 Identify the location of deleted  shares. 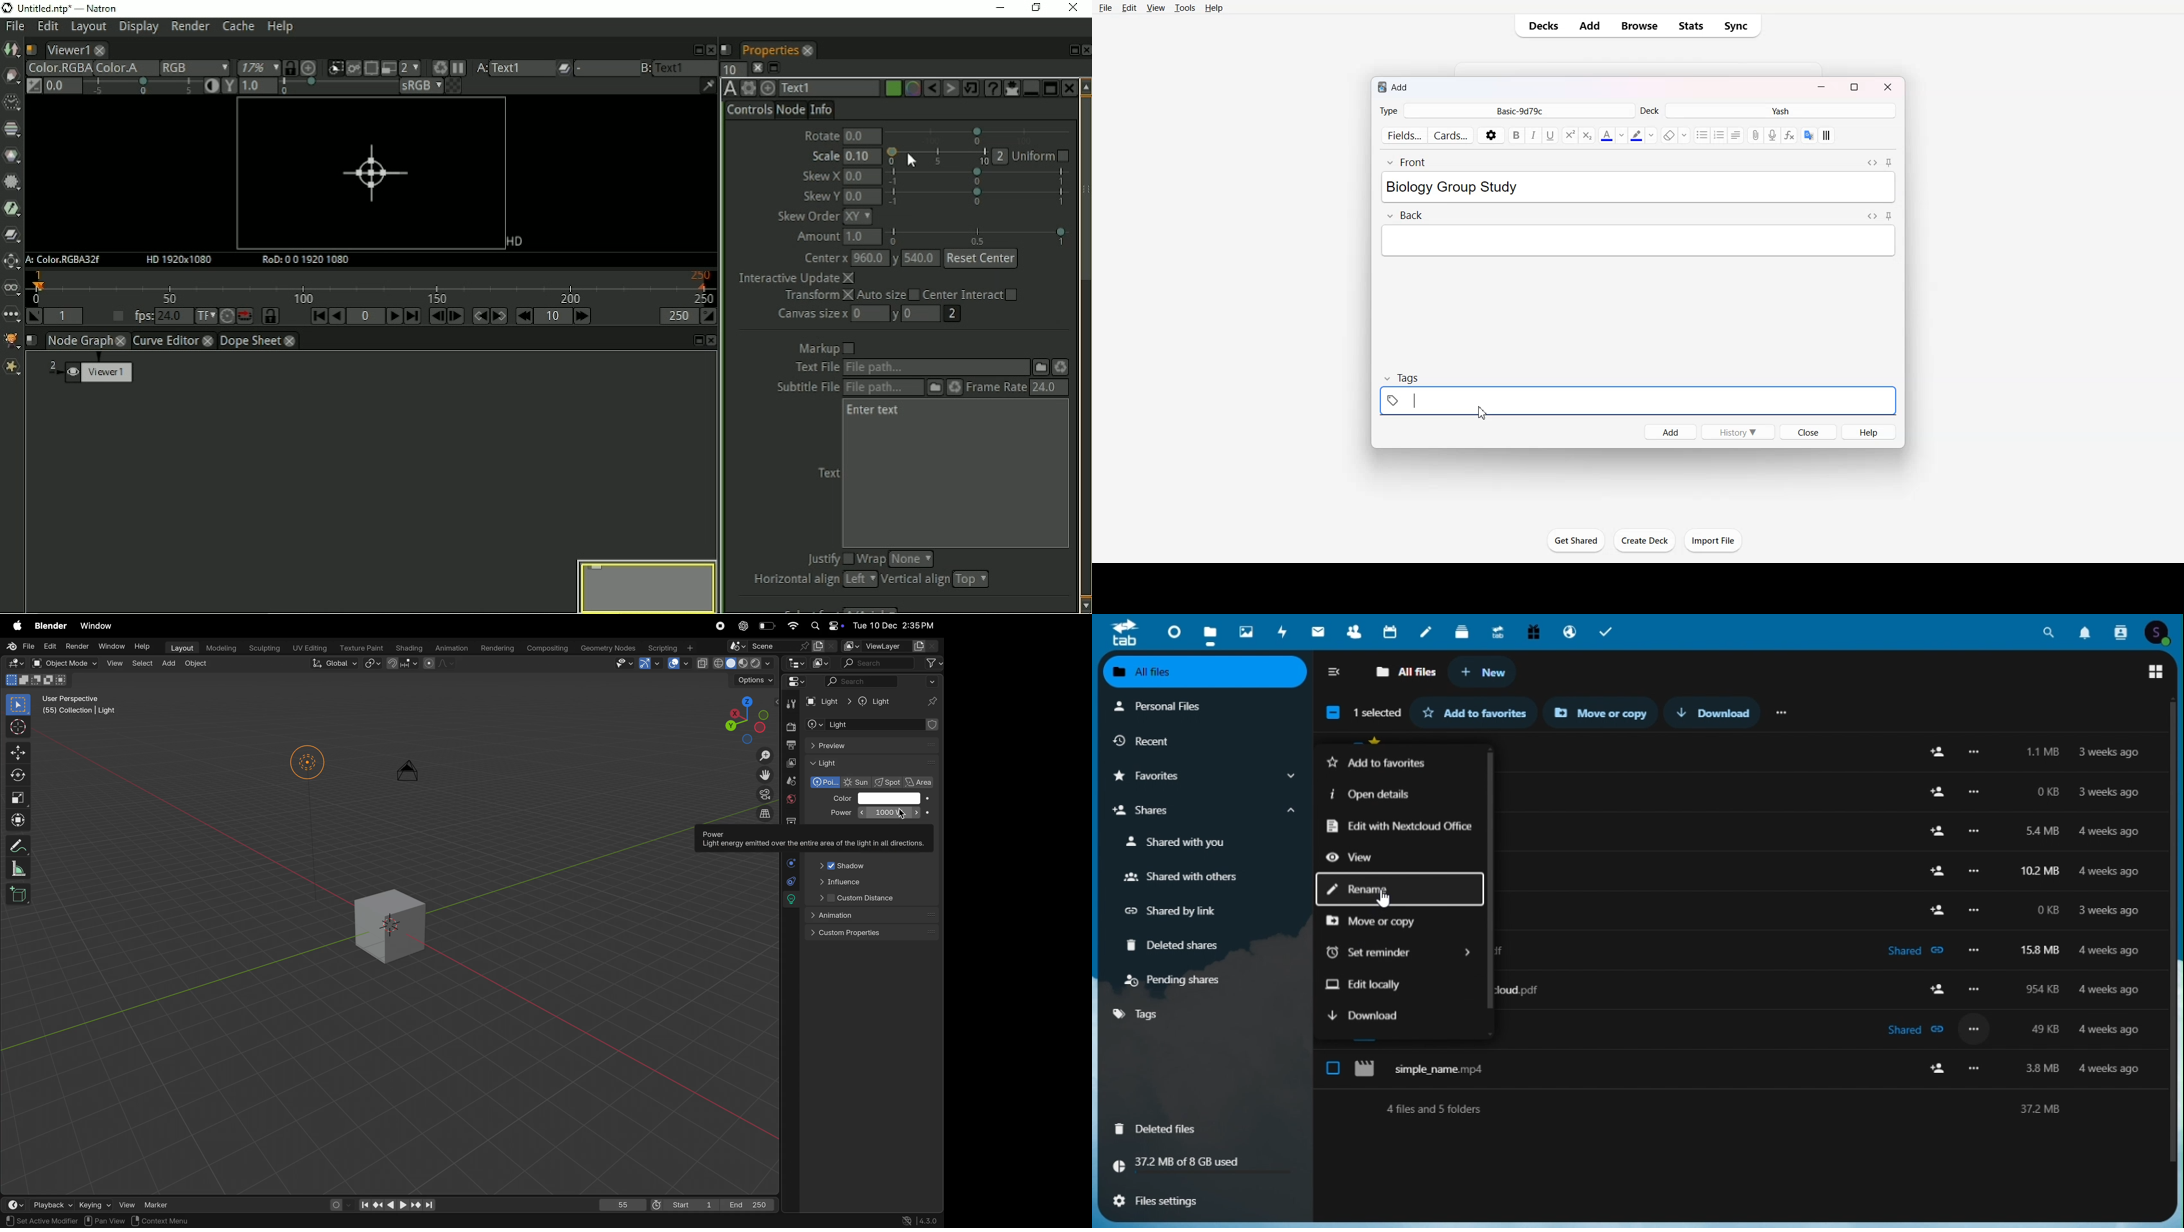
(1180, 947).